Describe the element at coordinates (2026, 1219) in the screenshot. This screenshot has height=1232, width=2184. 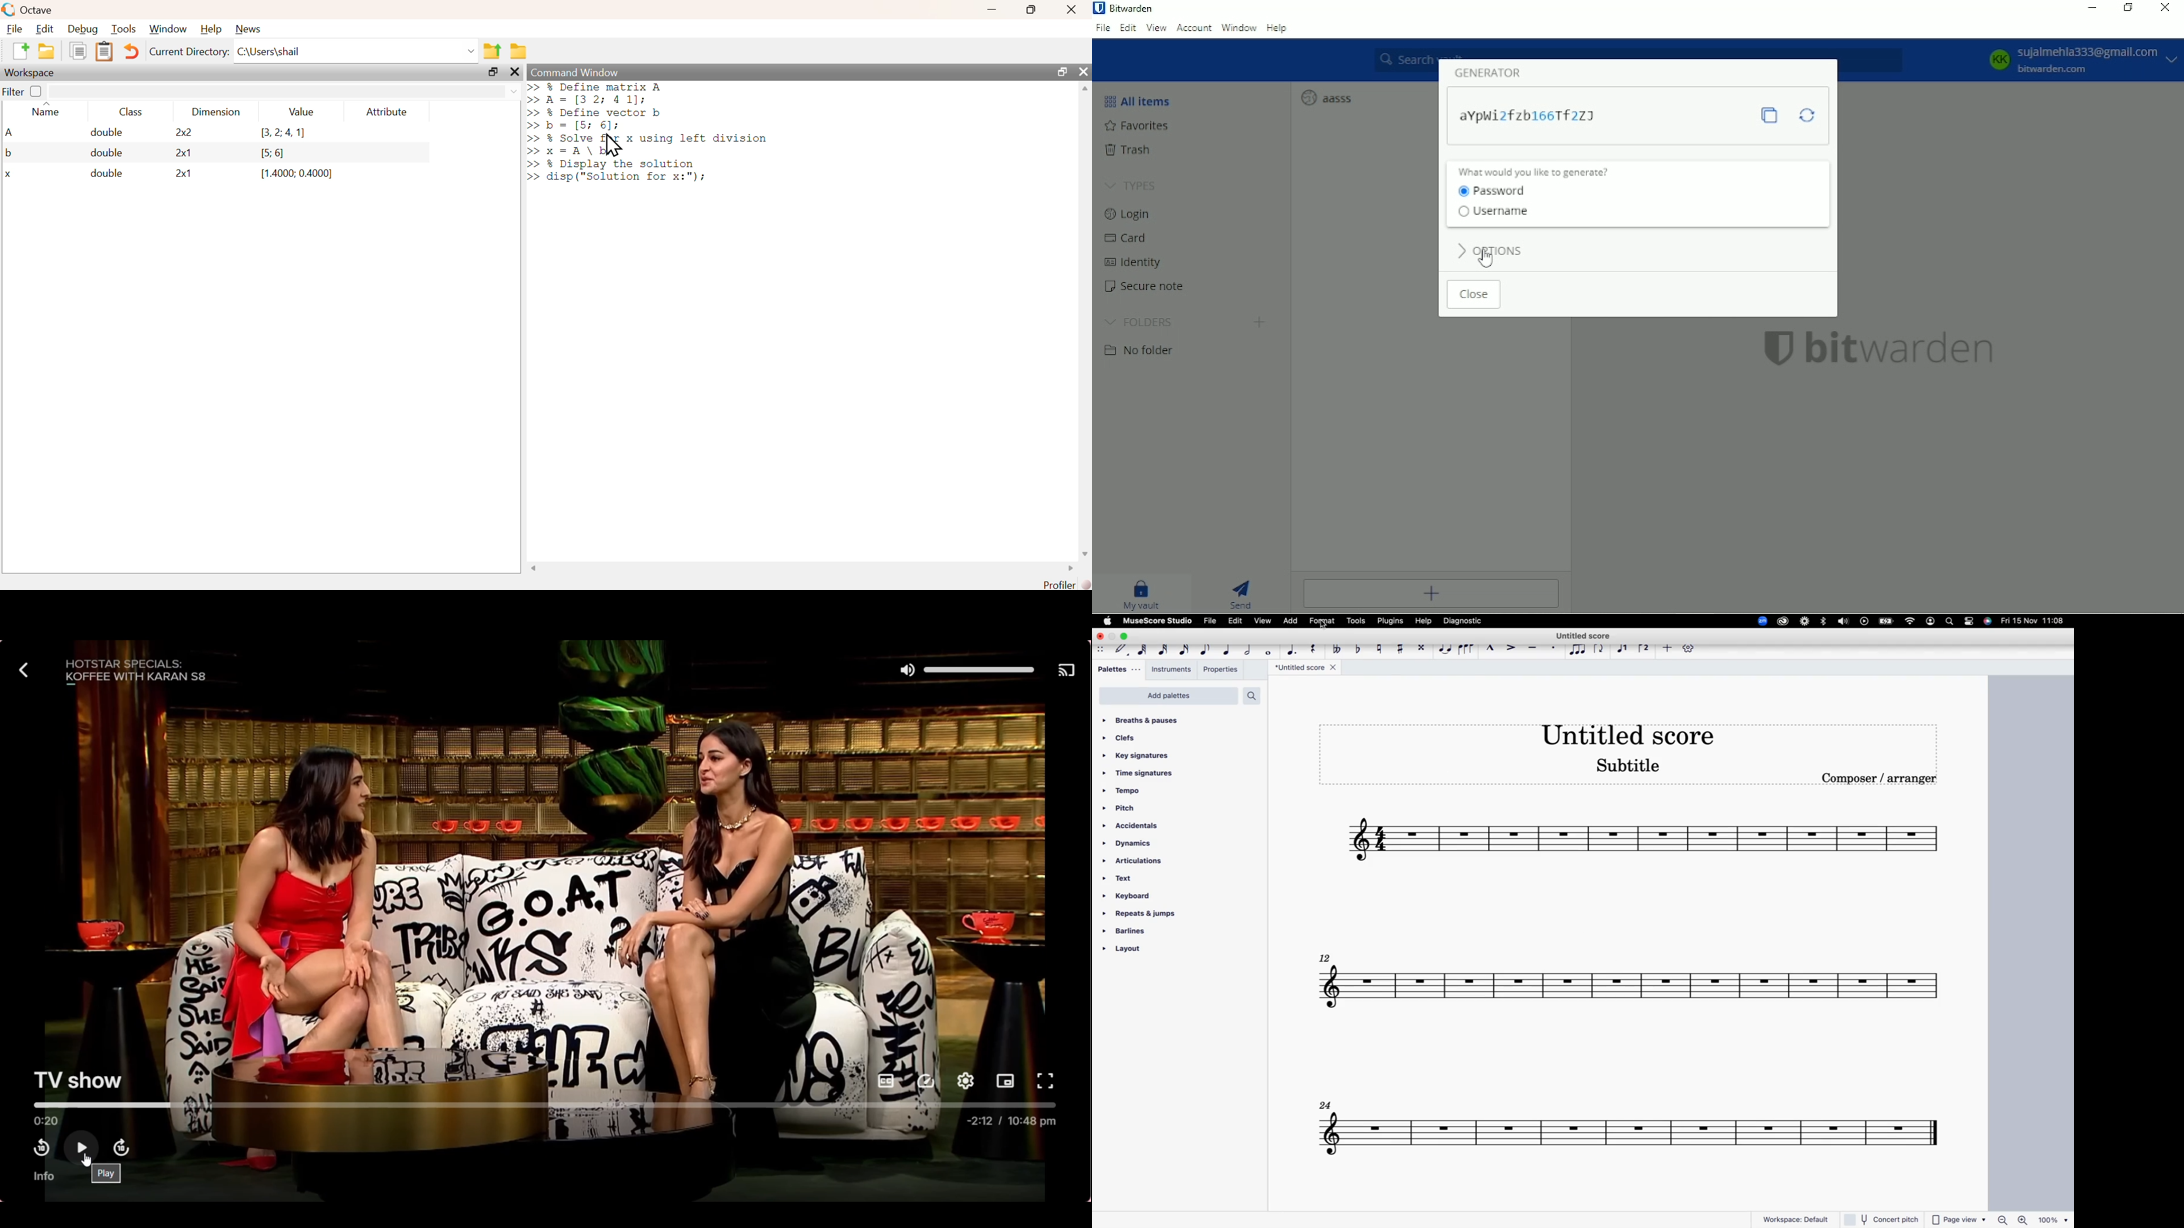
I see `zoom in` at that location.